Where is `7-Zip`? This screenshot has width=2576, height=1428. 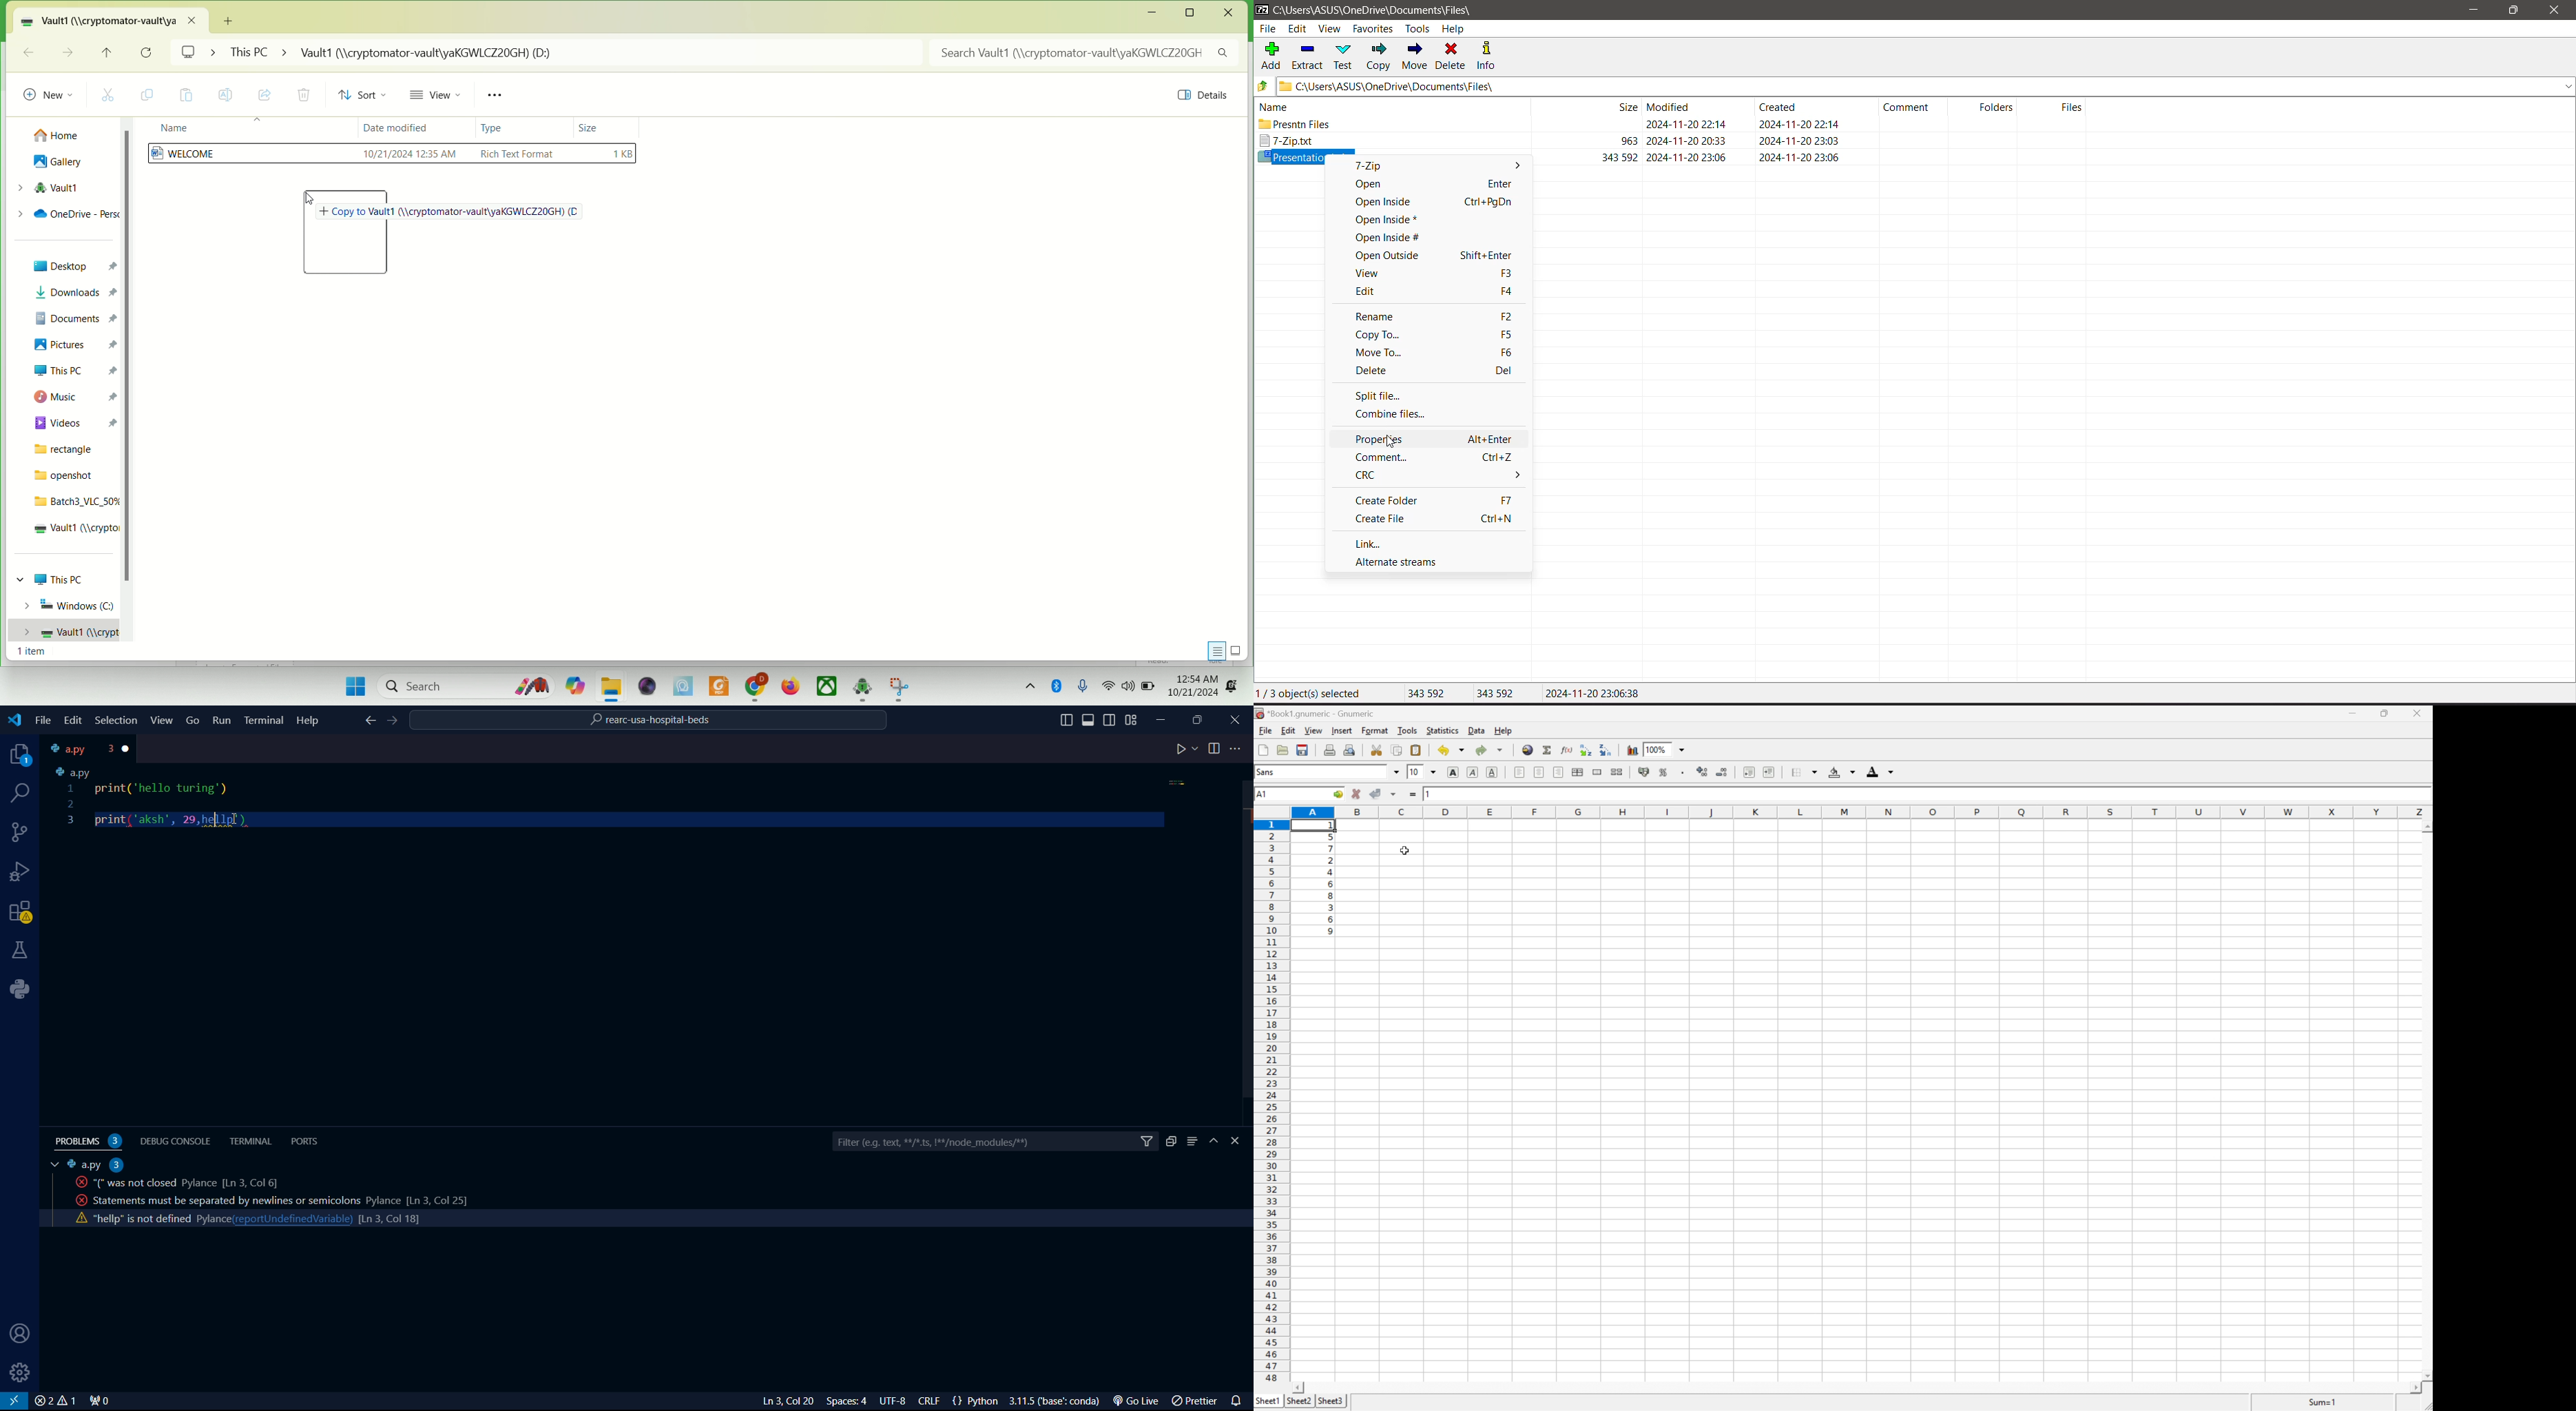
7-Zip is located at coordinates (1369, 167).